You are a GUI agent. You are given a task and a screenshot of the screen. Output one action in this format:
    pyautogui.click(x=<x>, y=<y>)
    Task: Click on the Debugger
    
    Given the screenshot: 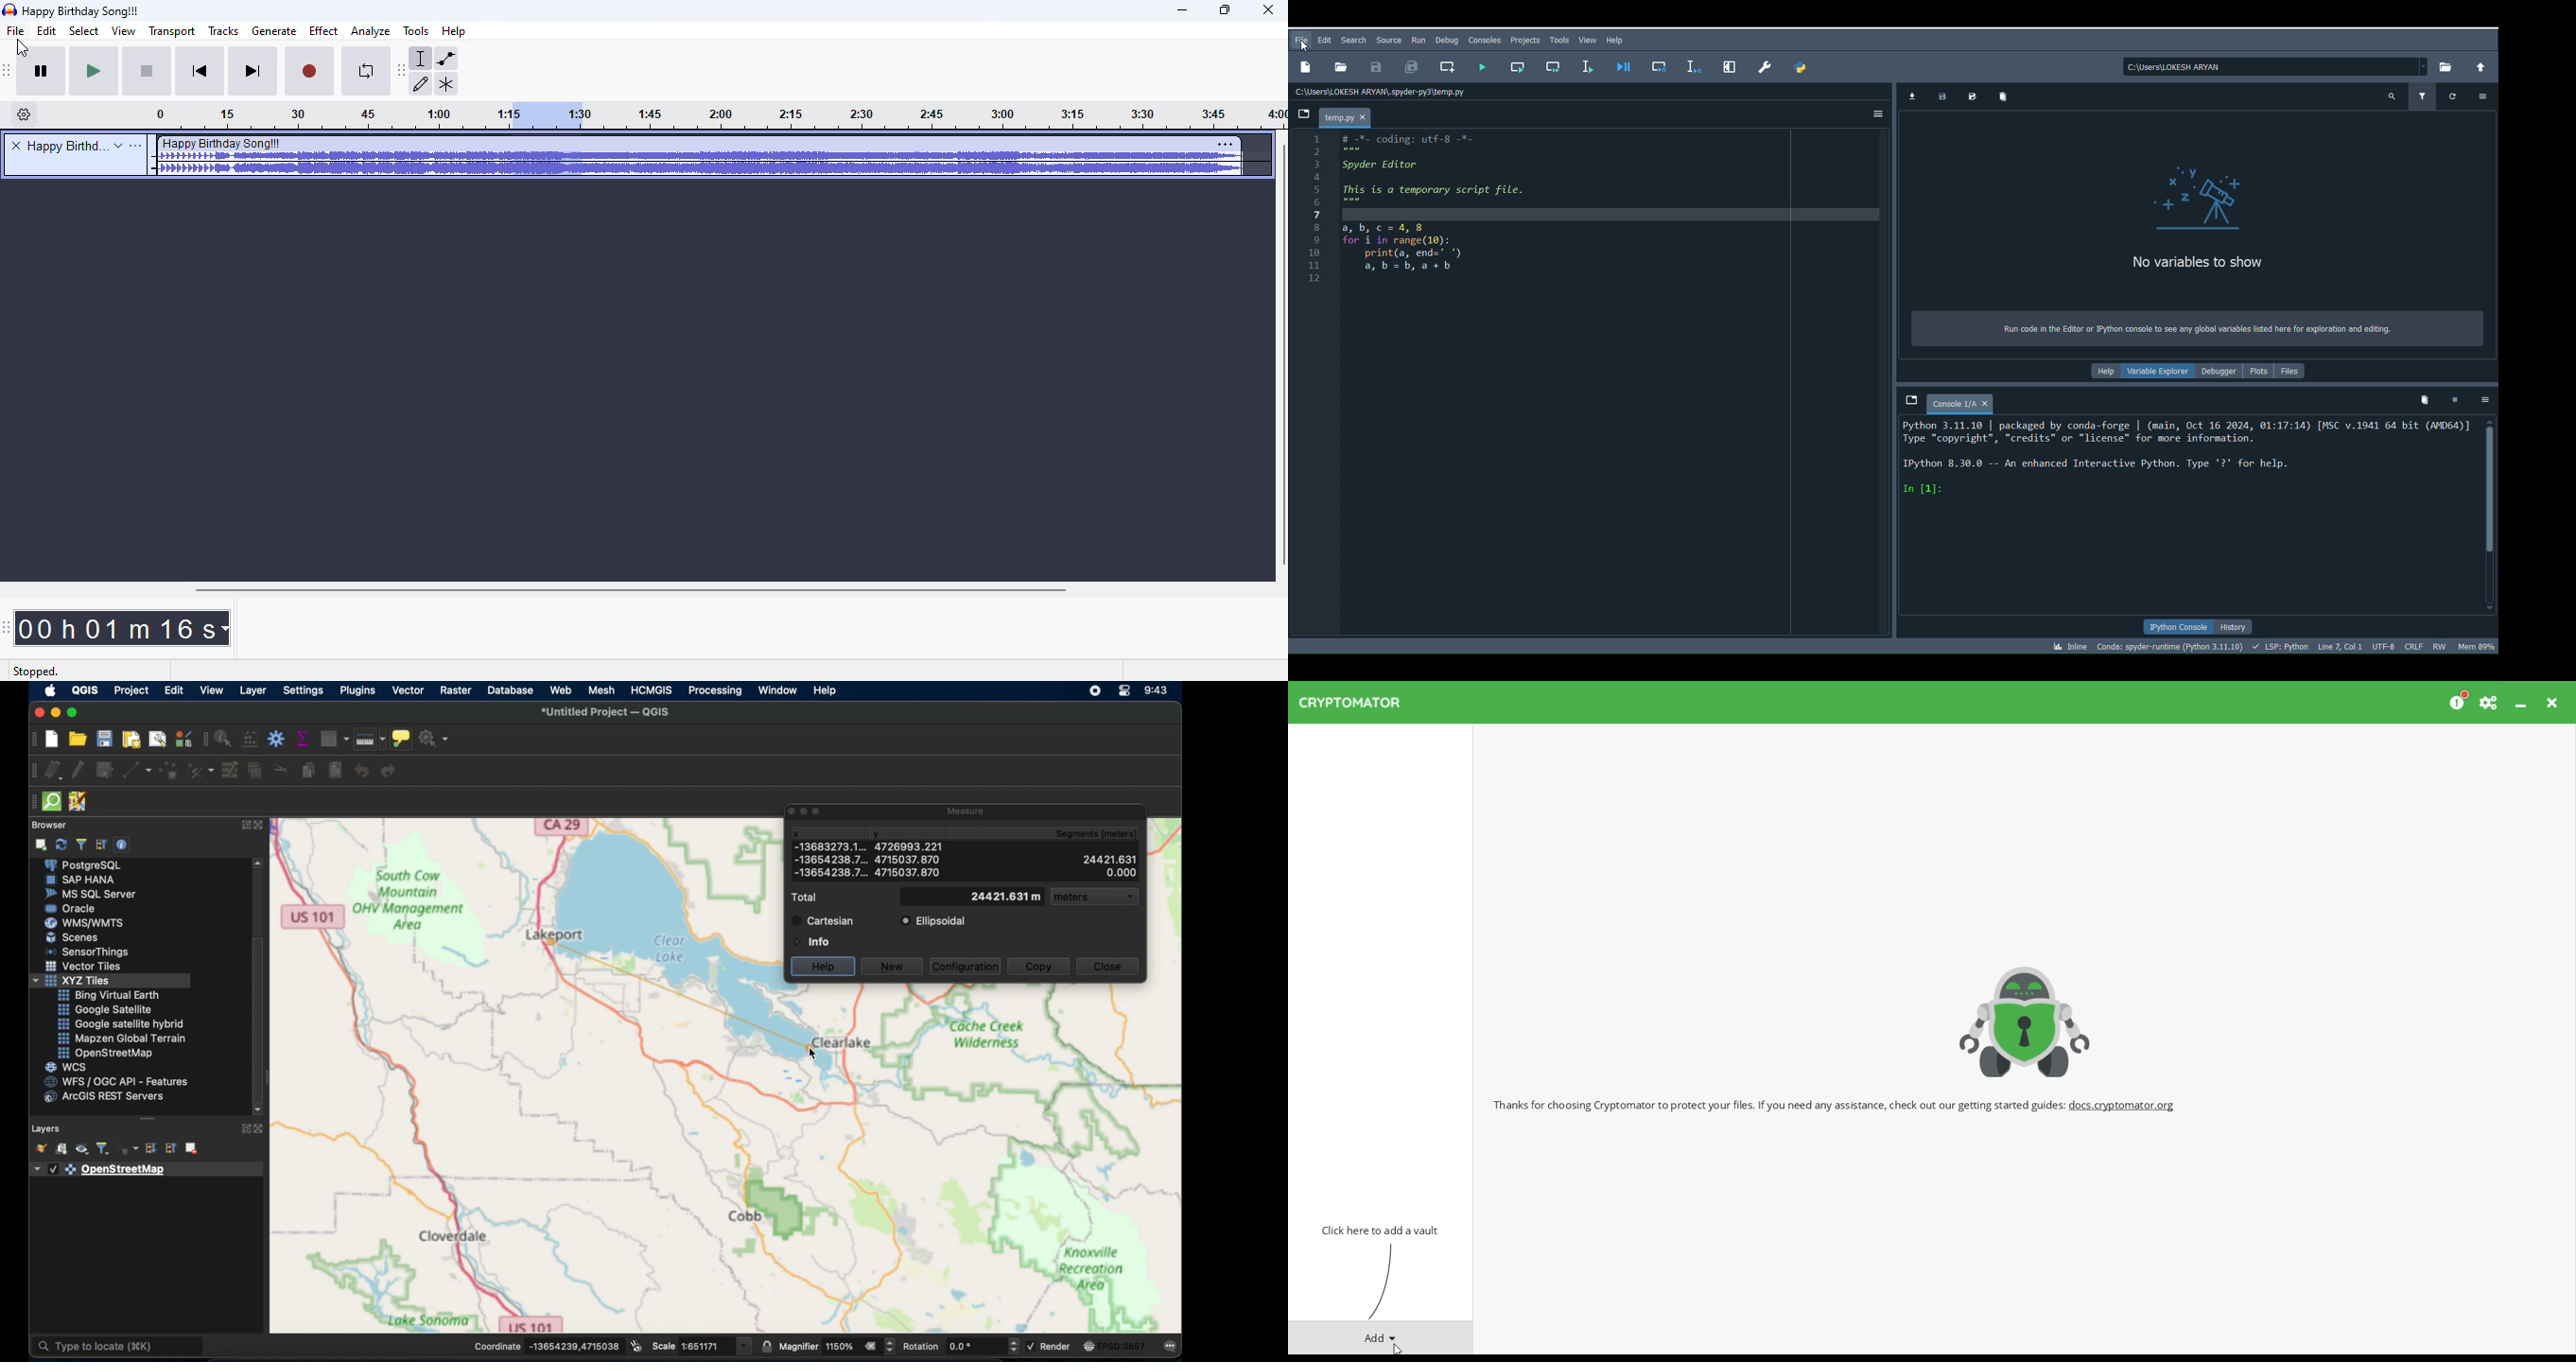 What is the action you would take?
    pyautogui.click(x=2219, y=371)
    